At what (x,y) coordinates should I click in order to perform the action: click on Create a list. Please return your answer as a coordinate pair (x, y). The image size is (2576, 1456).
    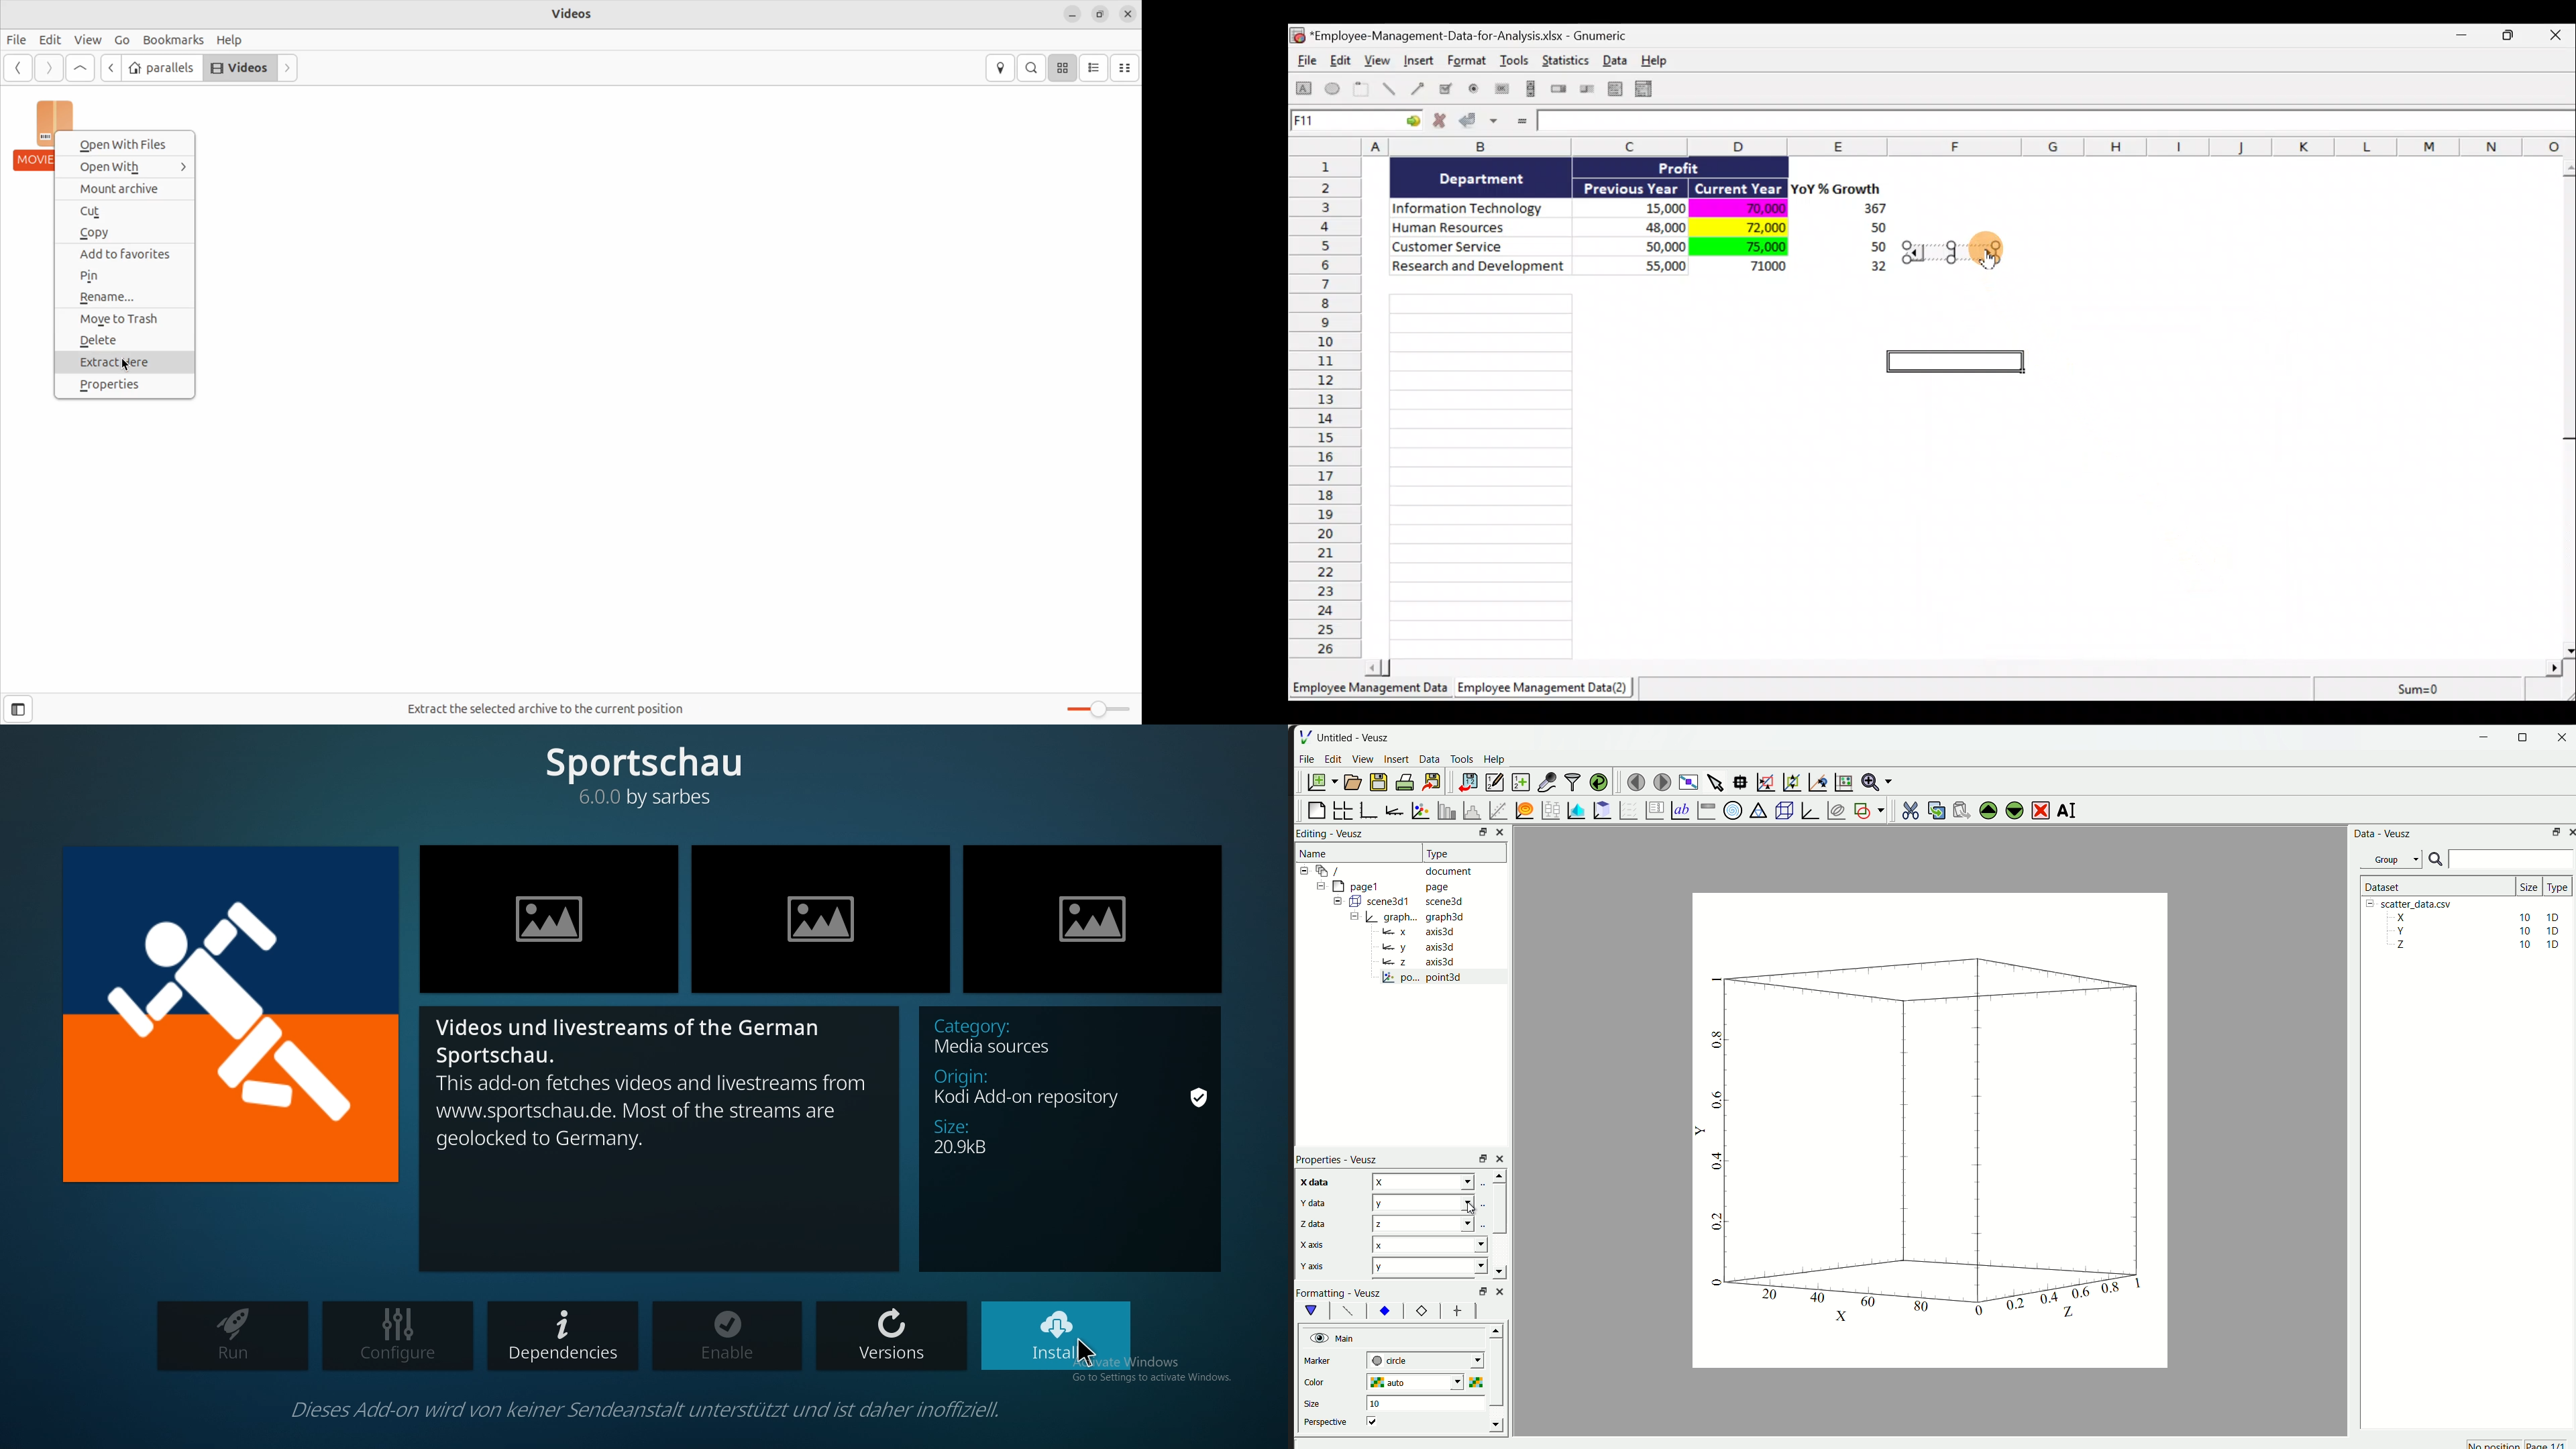
    Looking at the image, I should click on (1611, 89).